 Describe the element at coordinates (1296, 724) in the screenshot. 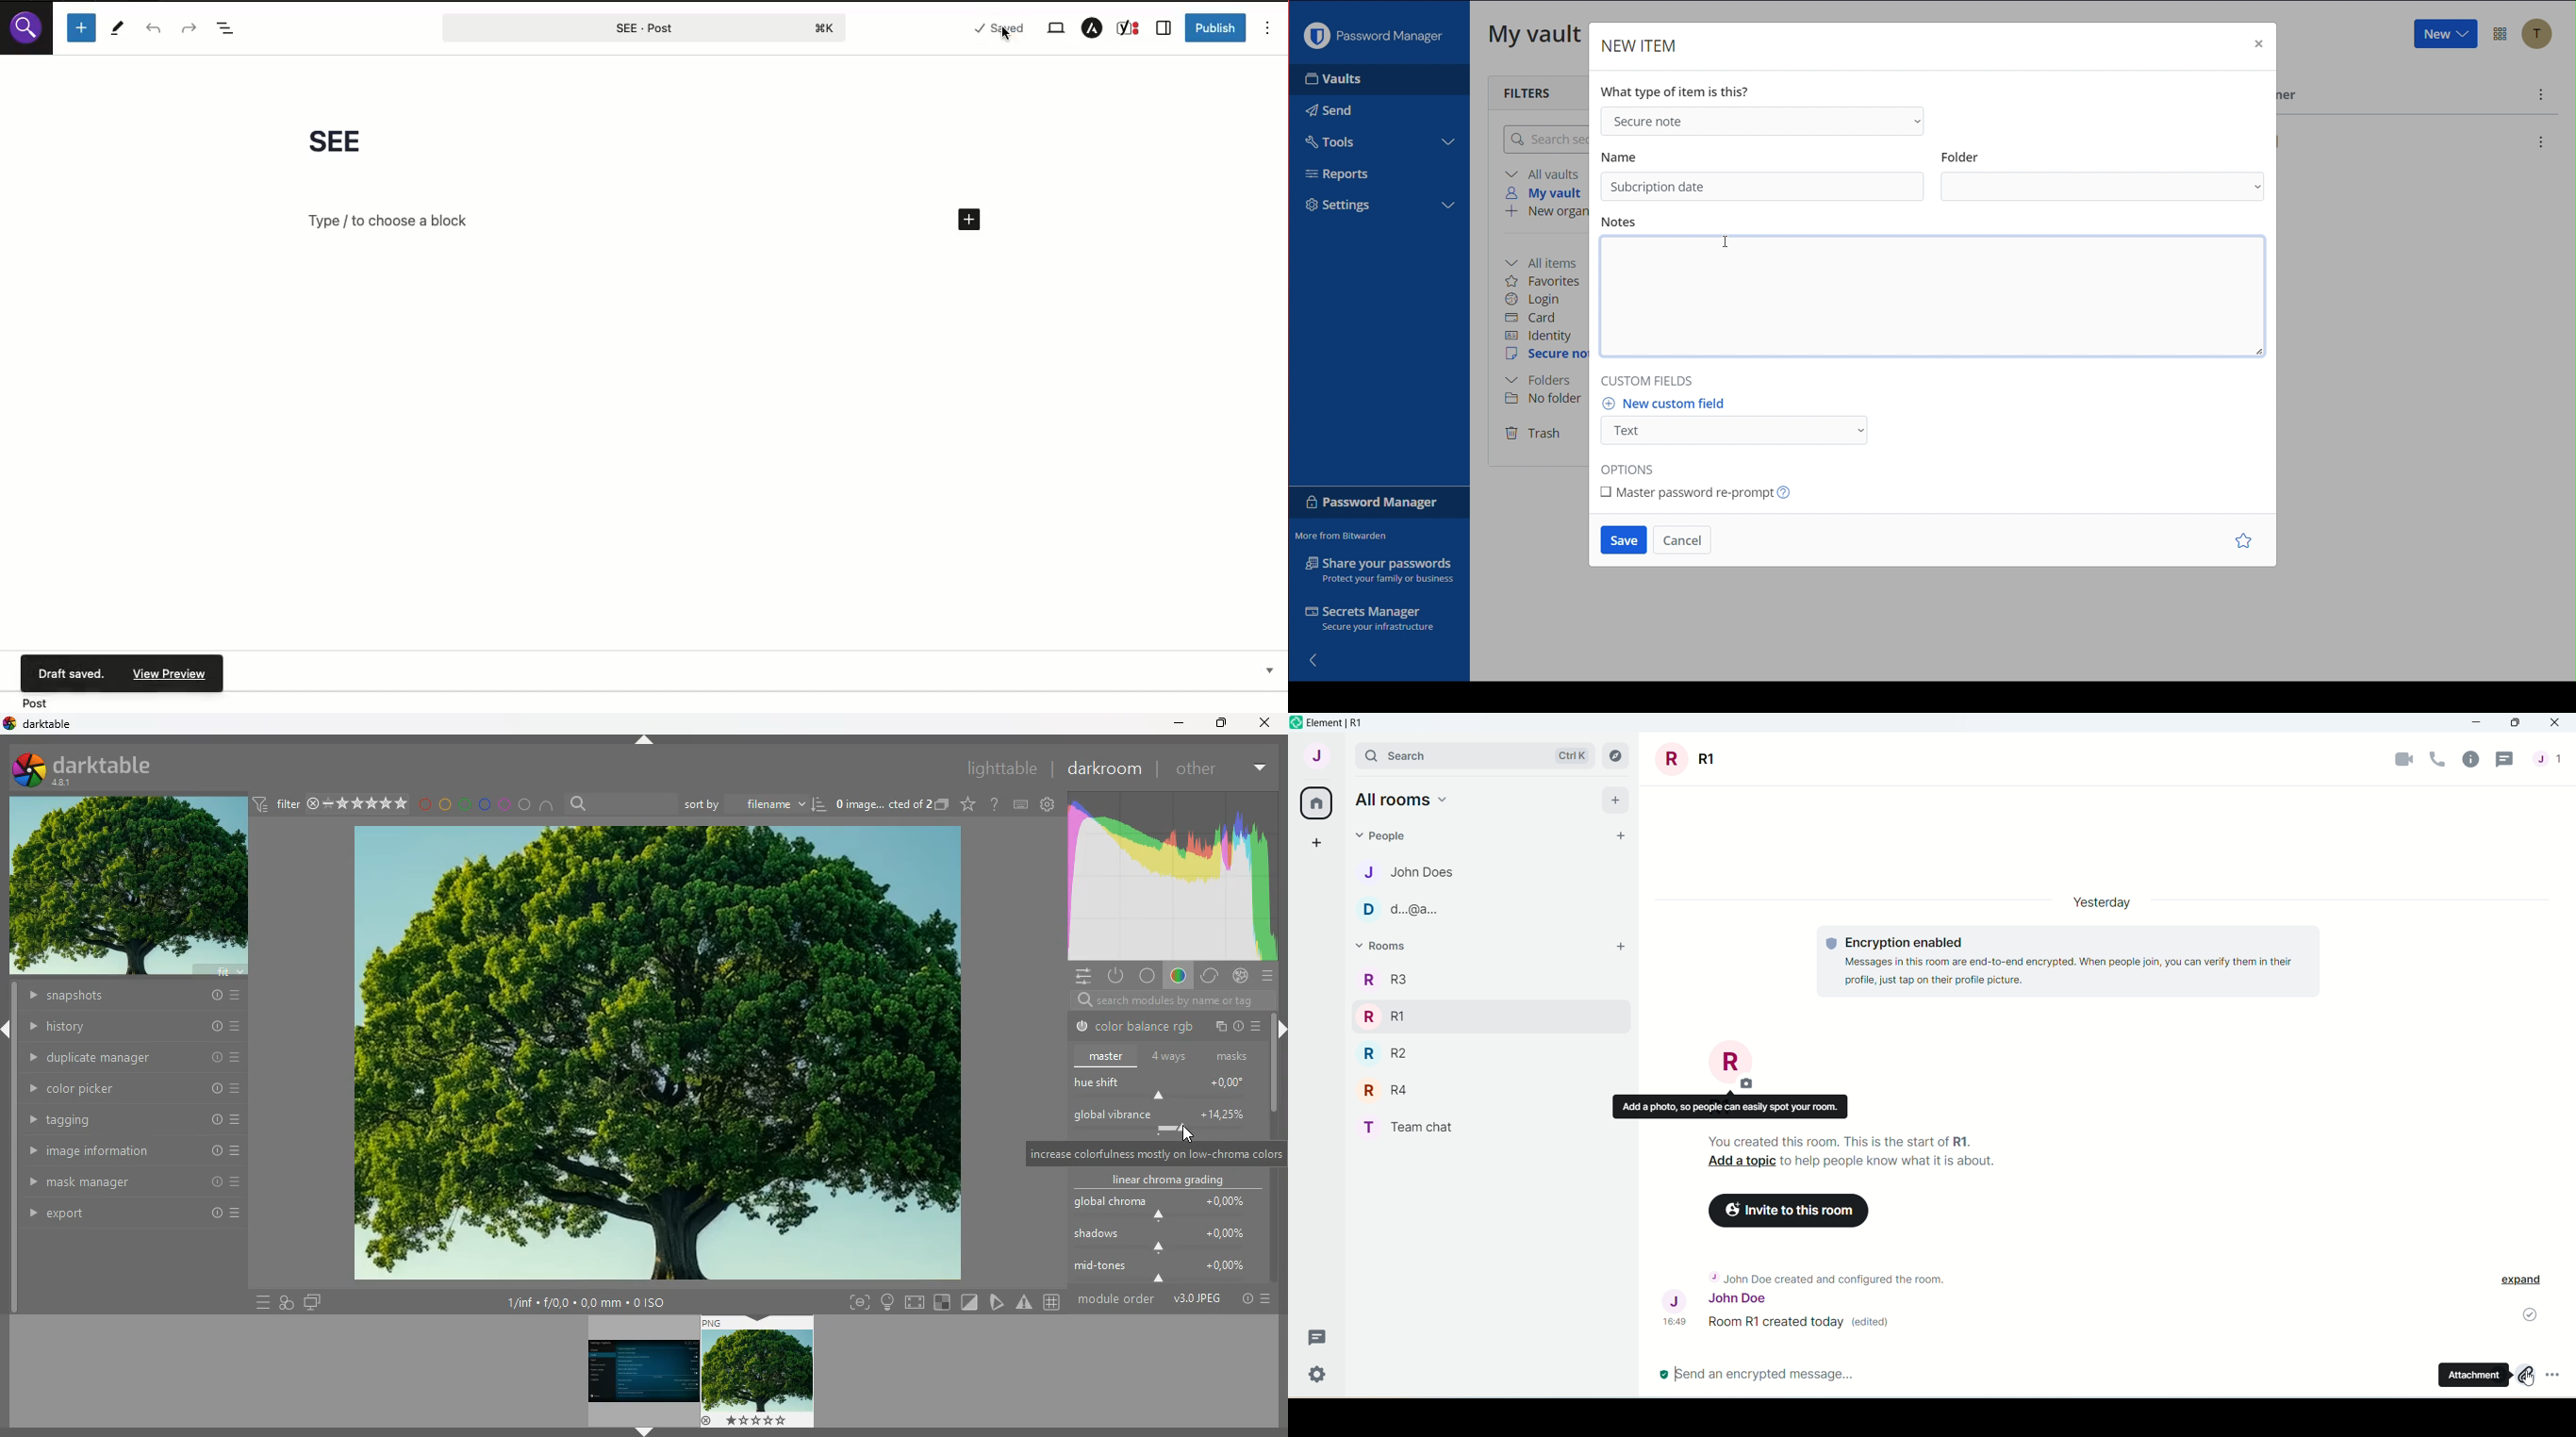

I see `logo` at that location.